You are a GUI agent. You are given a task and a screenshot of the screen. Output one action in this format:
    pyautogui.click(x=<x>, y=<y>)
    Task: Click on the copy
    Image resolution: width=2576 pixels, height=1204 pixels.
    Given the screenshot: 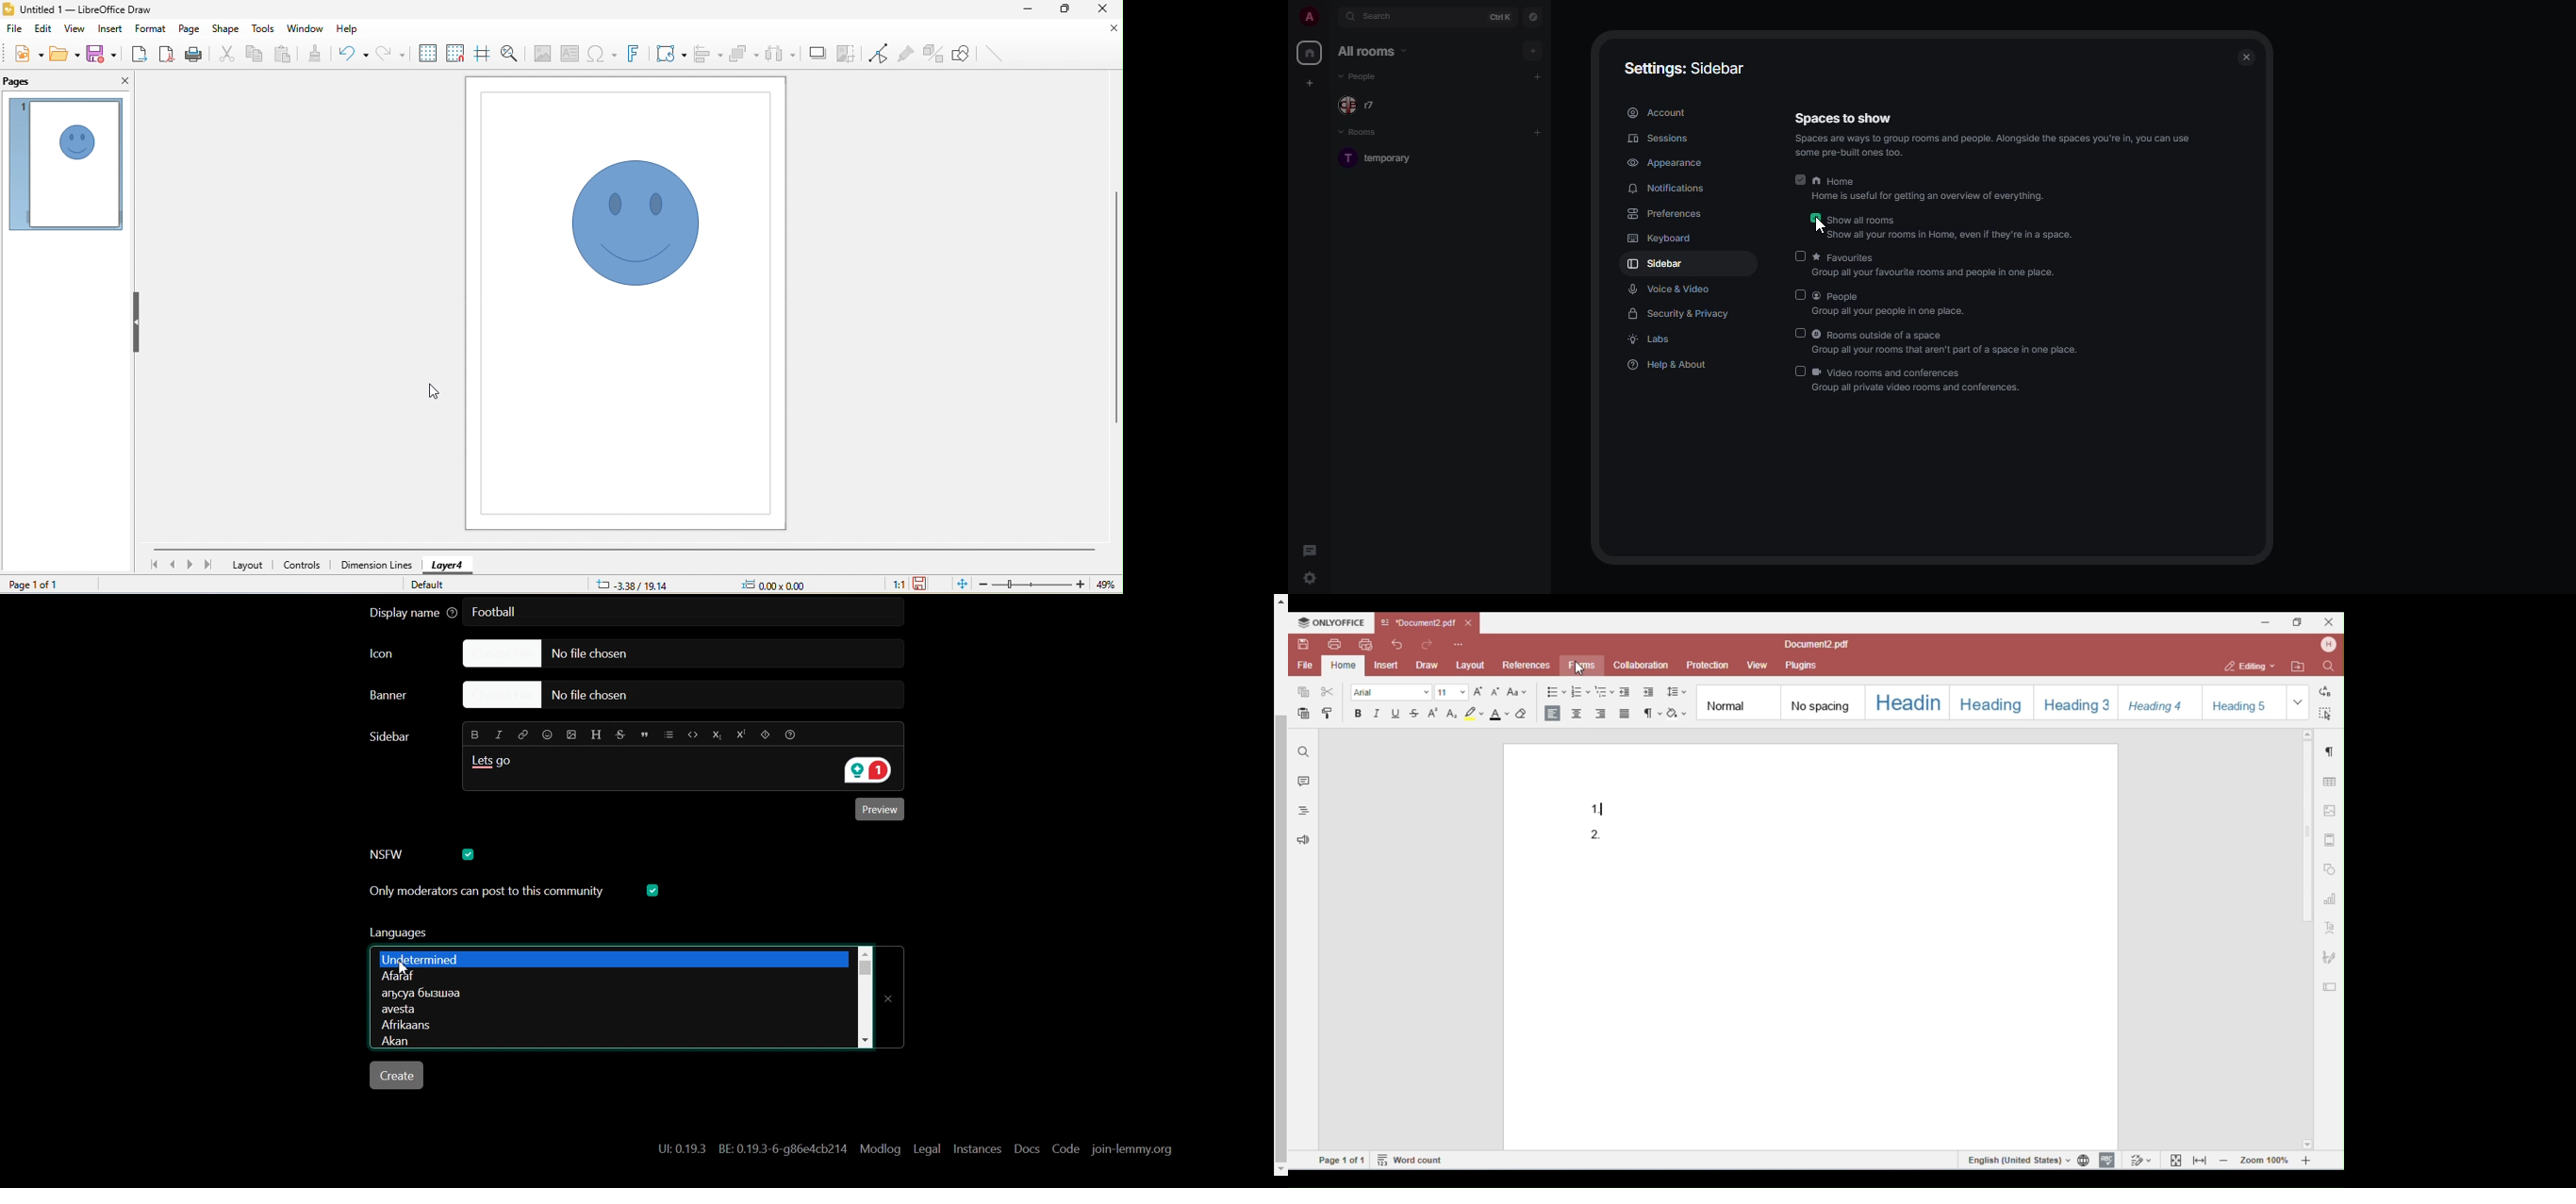 What is the action you would take?
    pyautogui.click(x=253, y=54)
    